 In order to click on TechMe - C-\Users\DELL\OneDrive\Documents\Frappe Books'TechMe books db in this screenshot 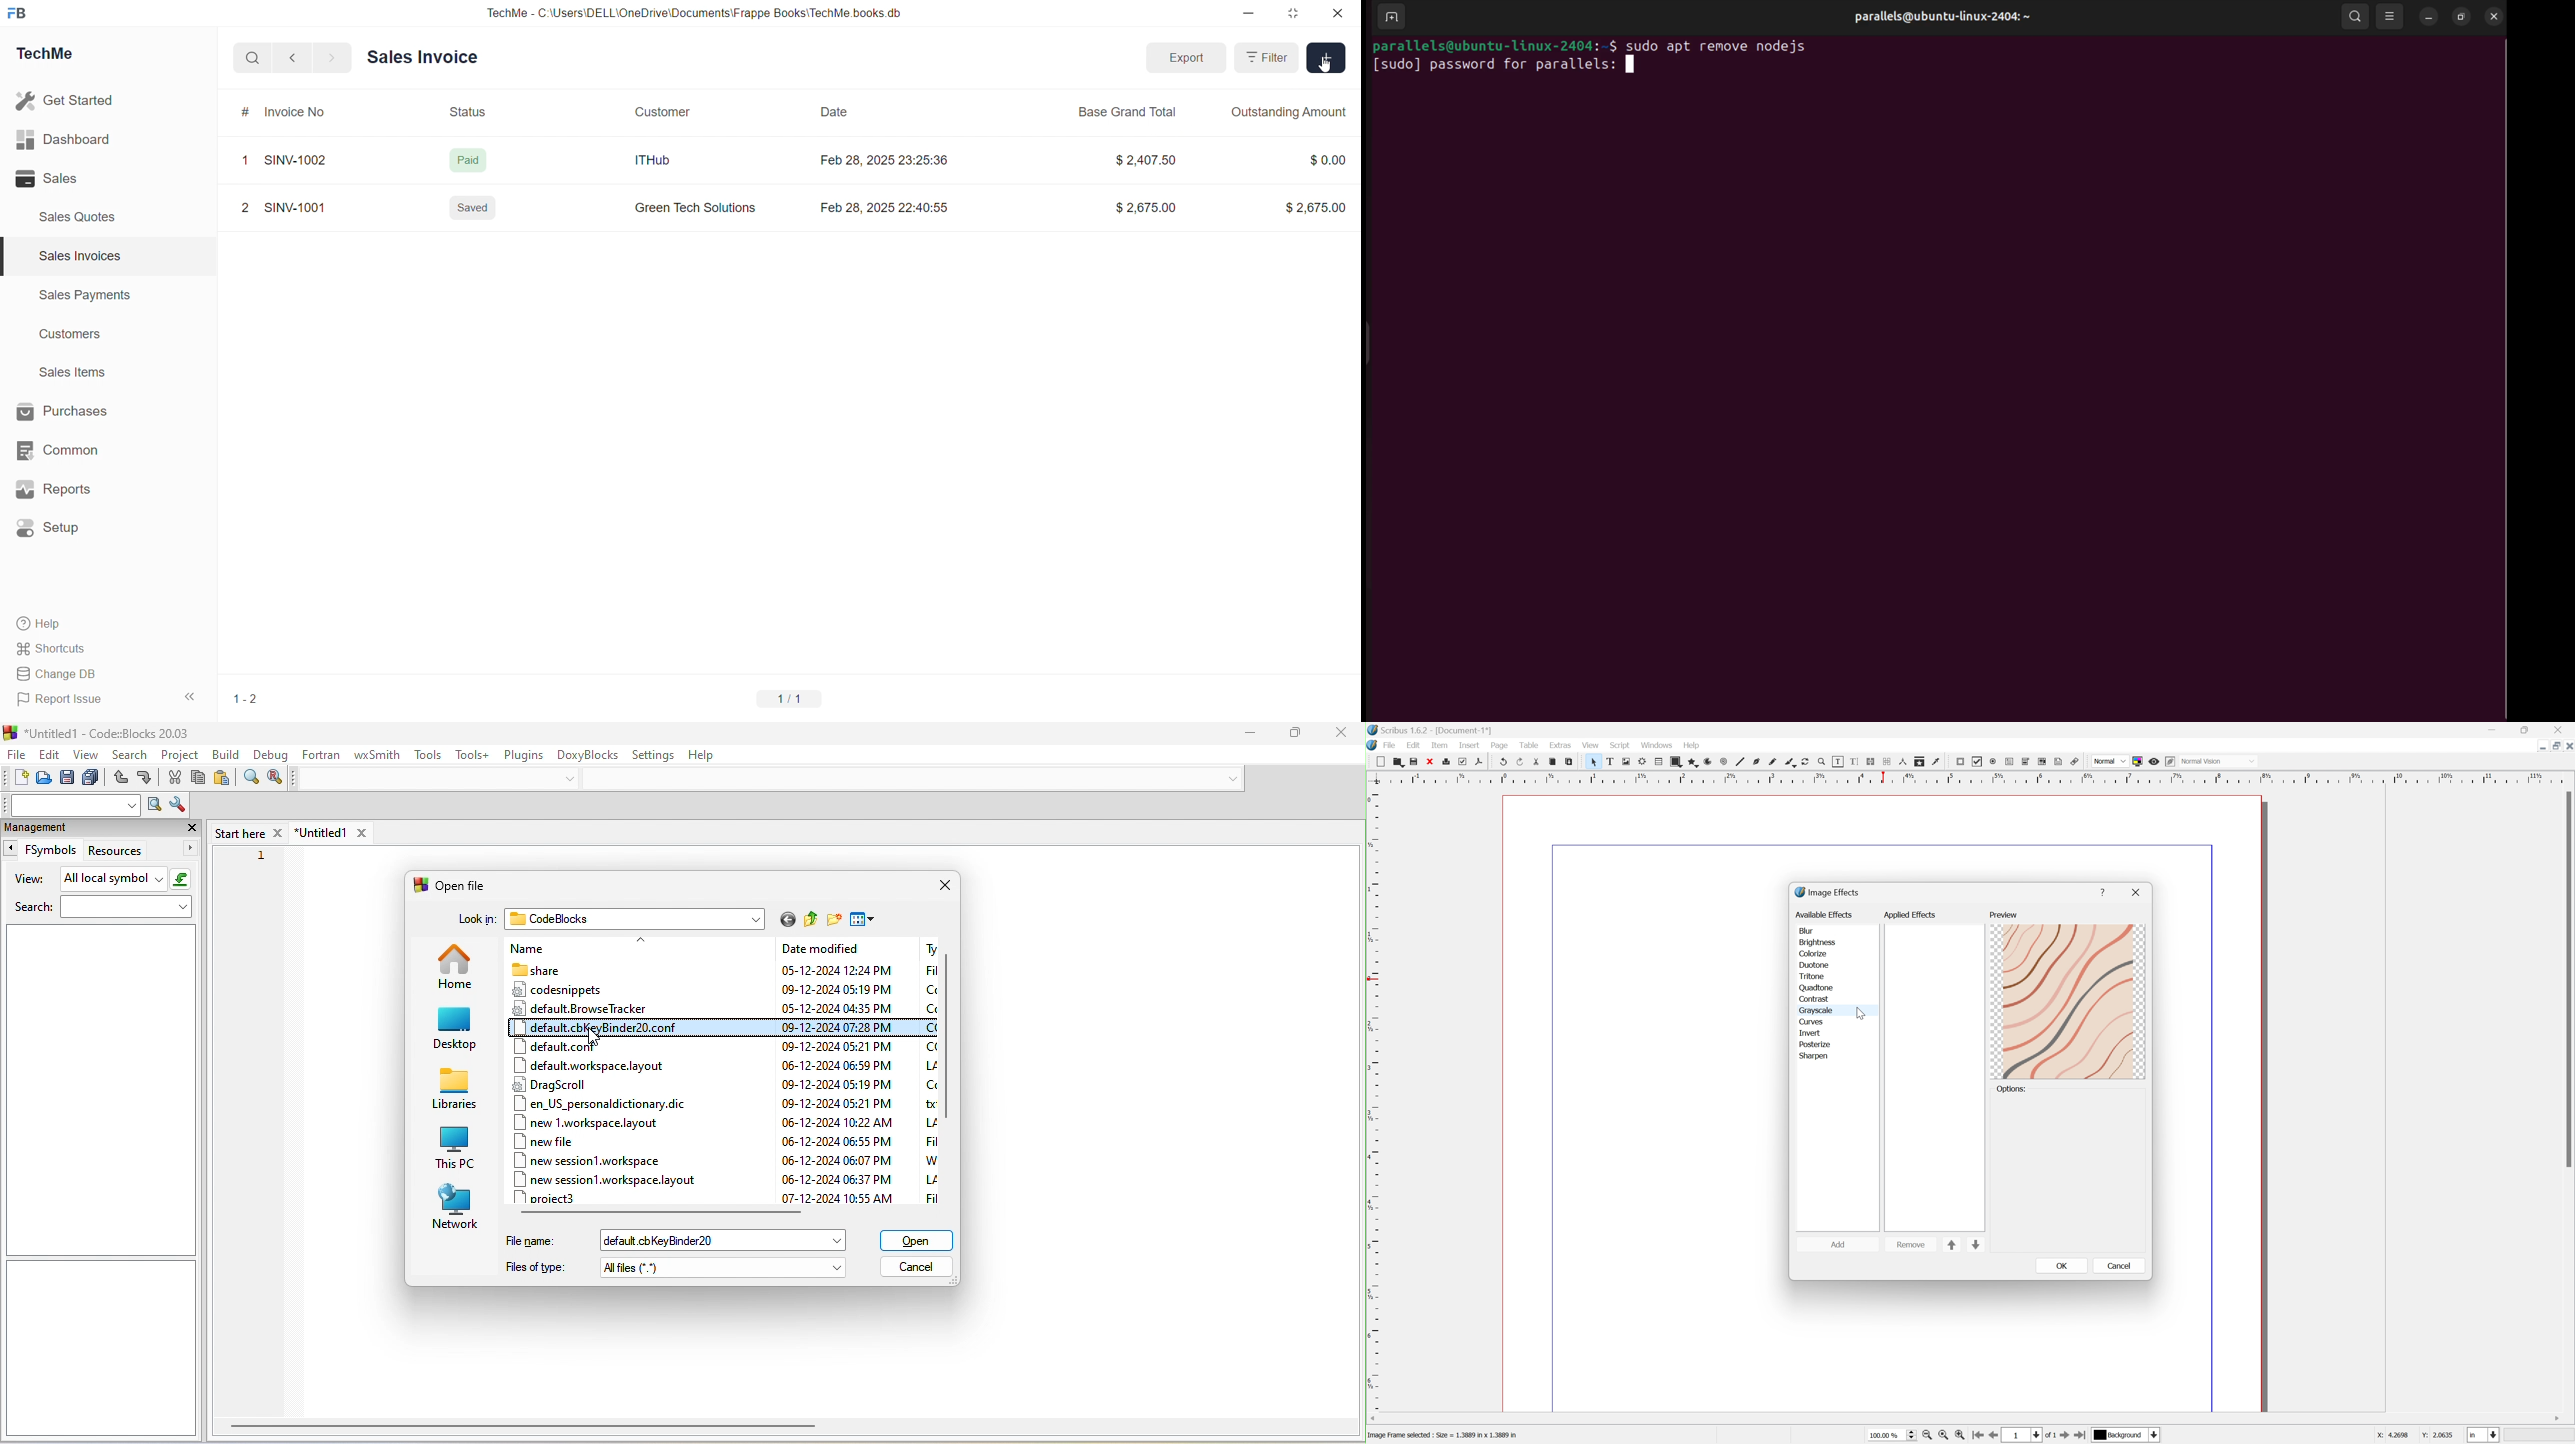, I will do `click(709, 11)`.